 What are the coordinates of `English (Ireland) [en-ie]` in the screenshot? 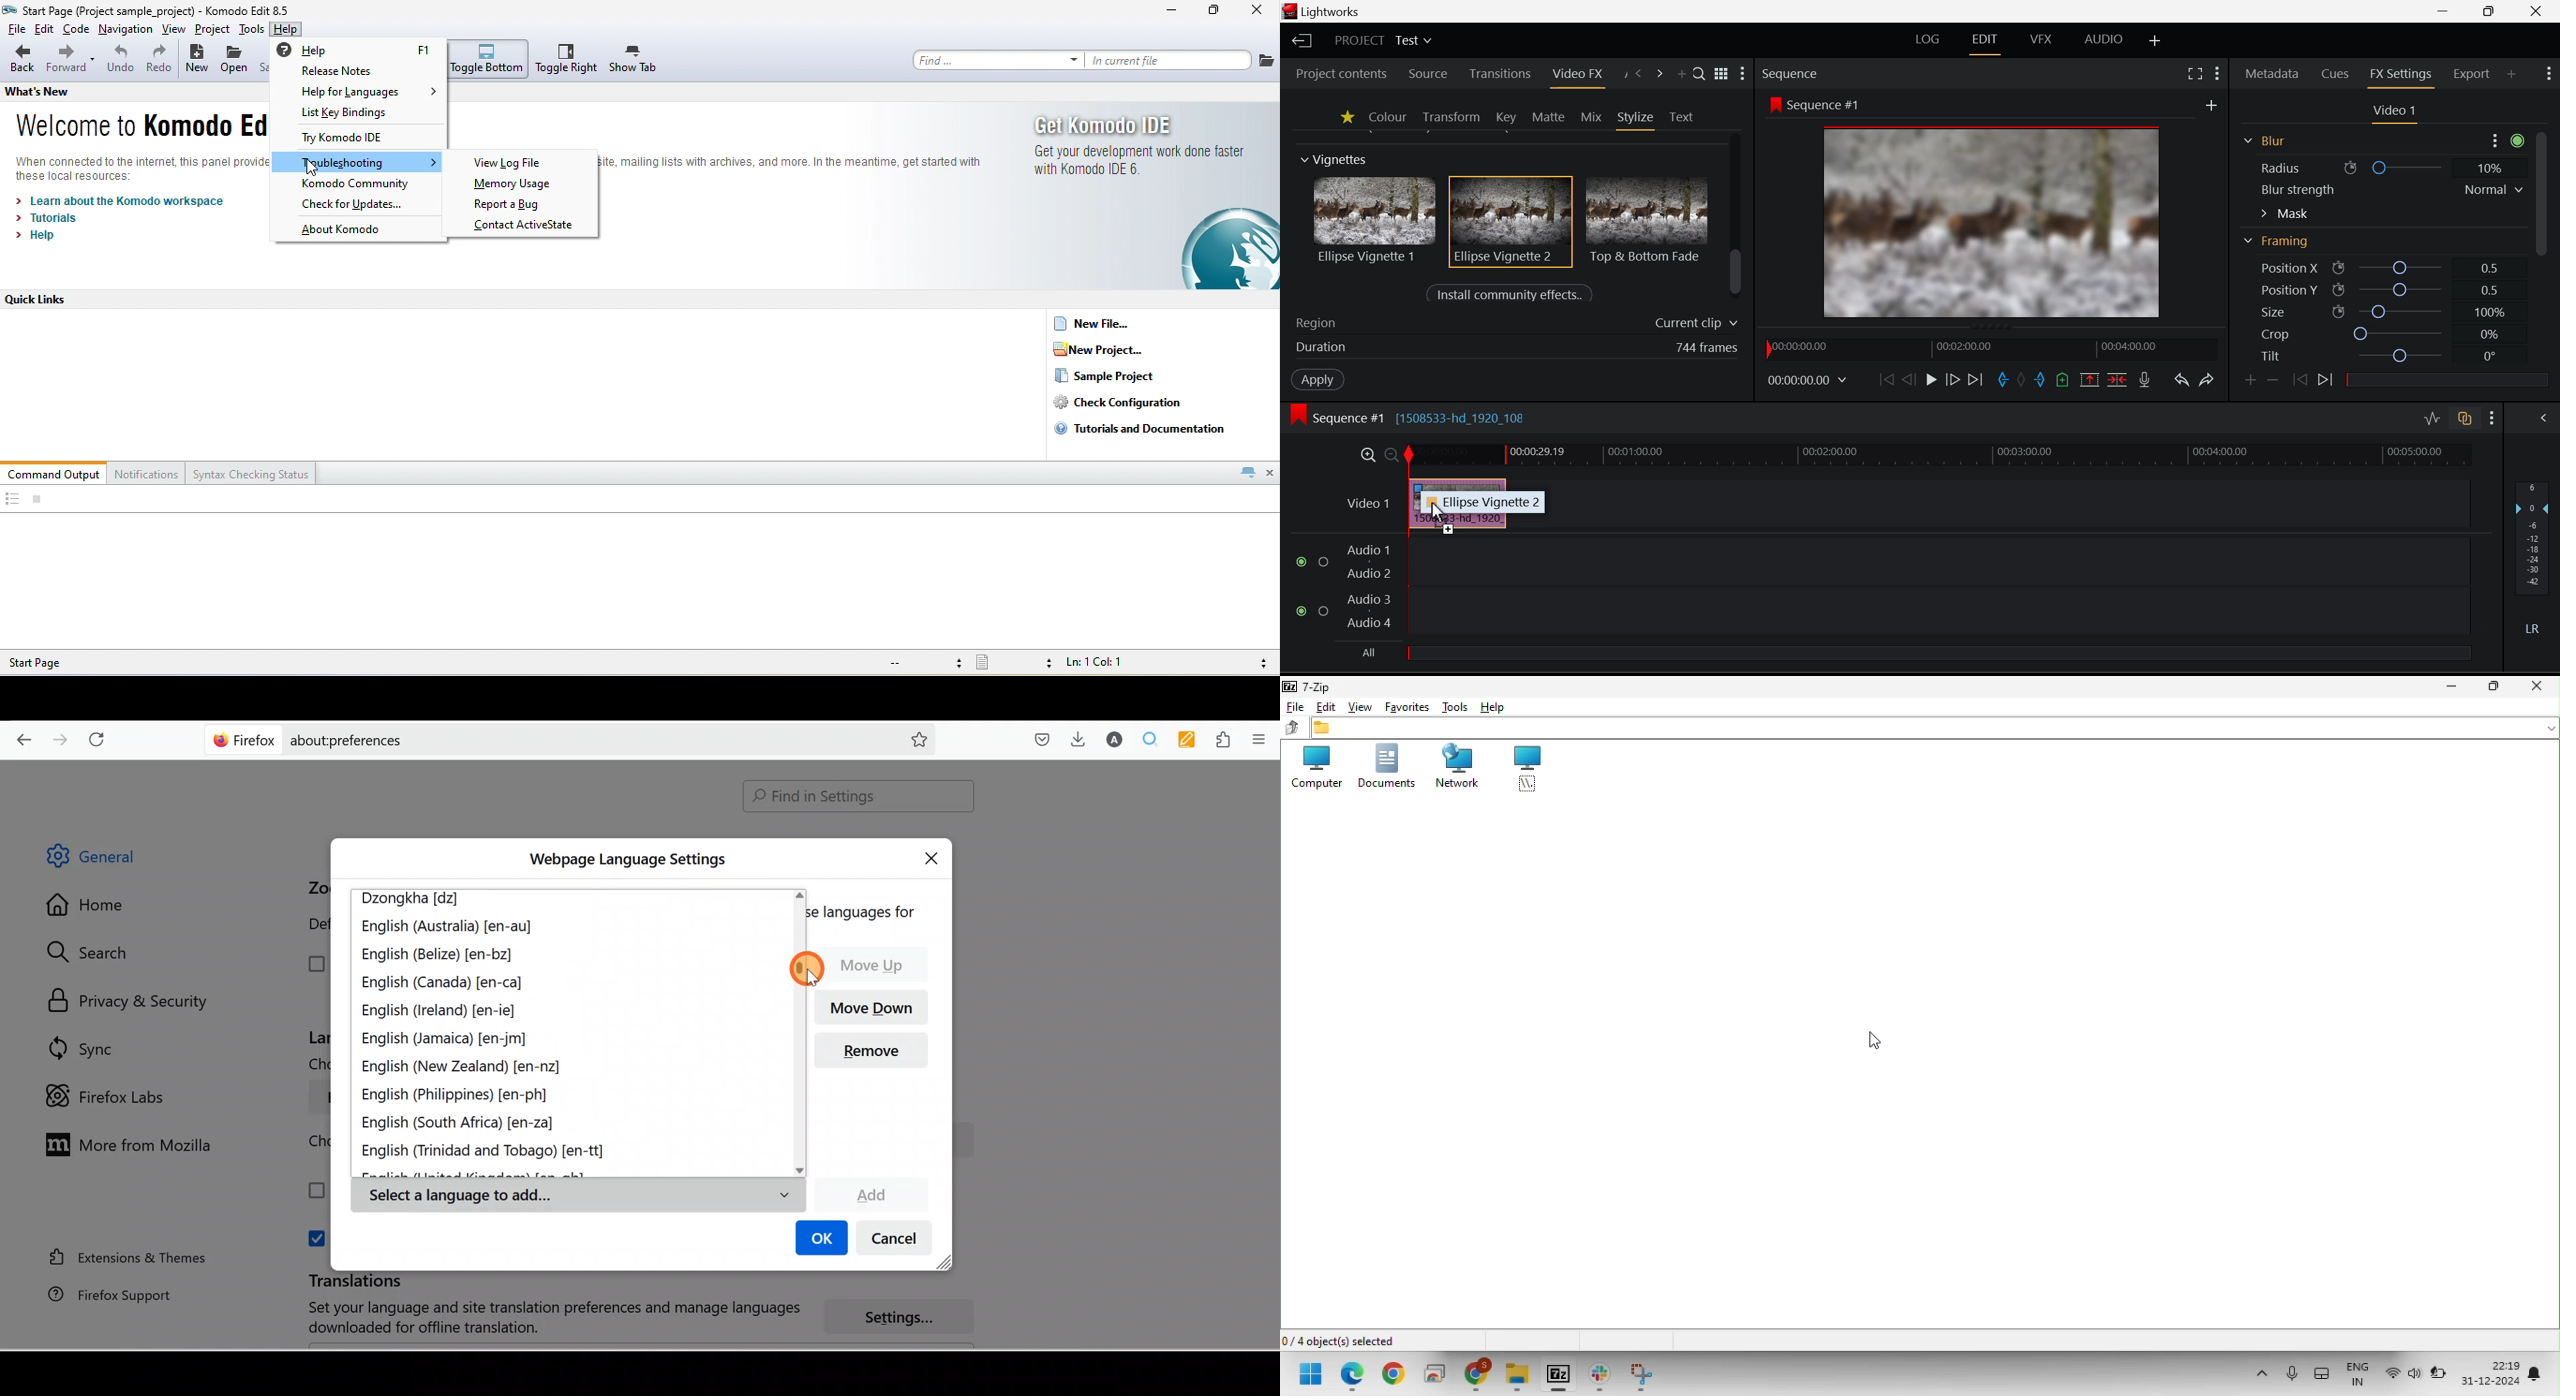 It's located at (443, 1008).